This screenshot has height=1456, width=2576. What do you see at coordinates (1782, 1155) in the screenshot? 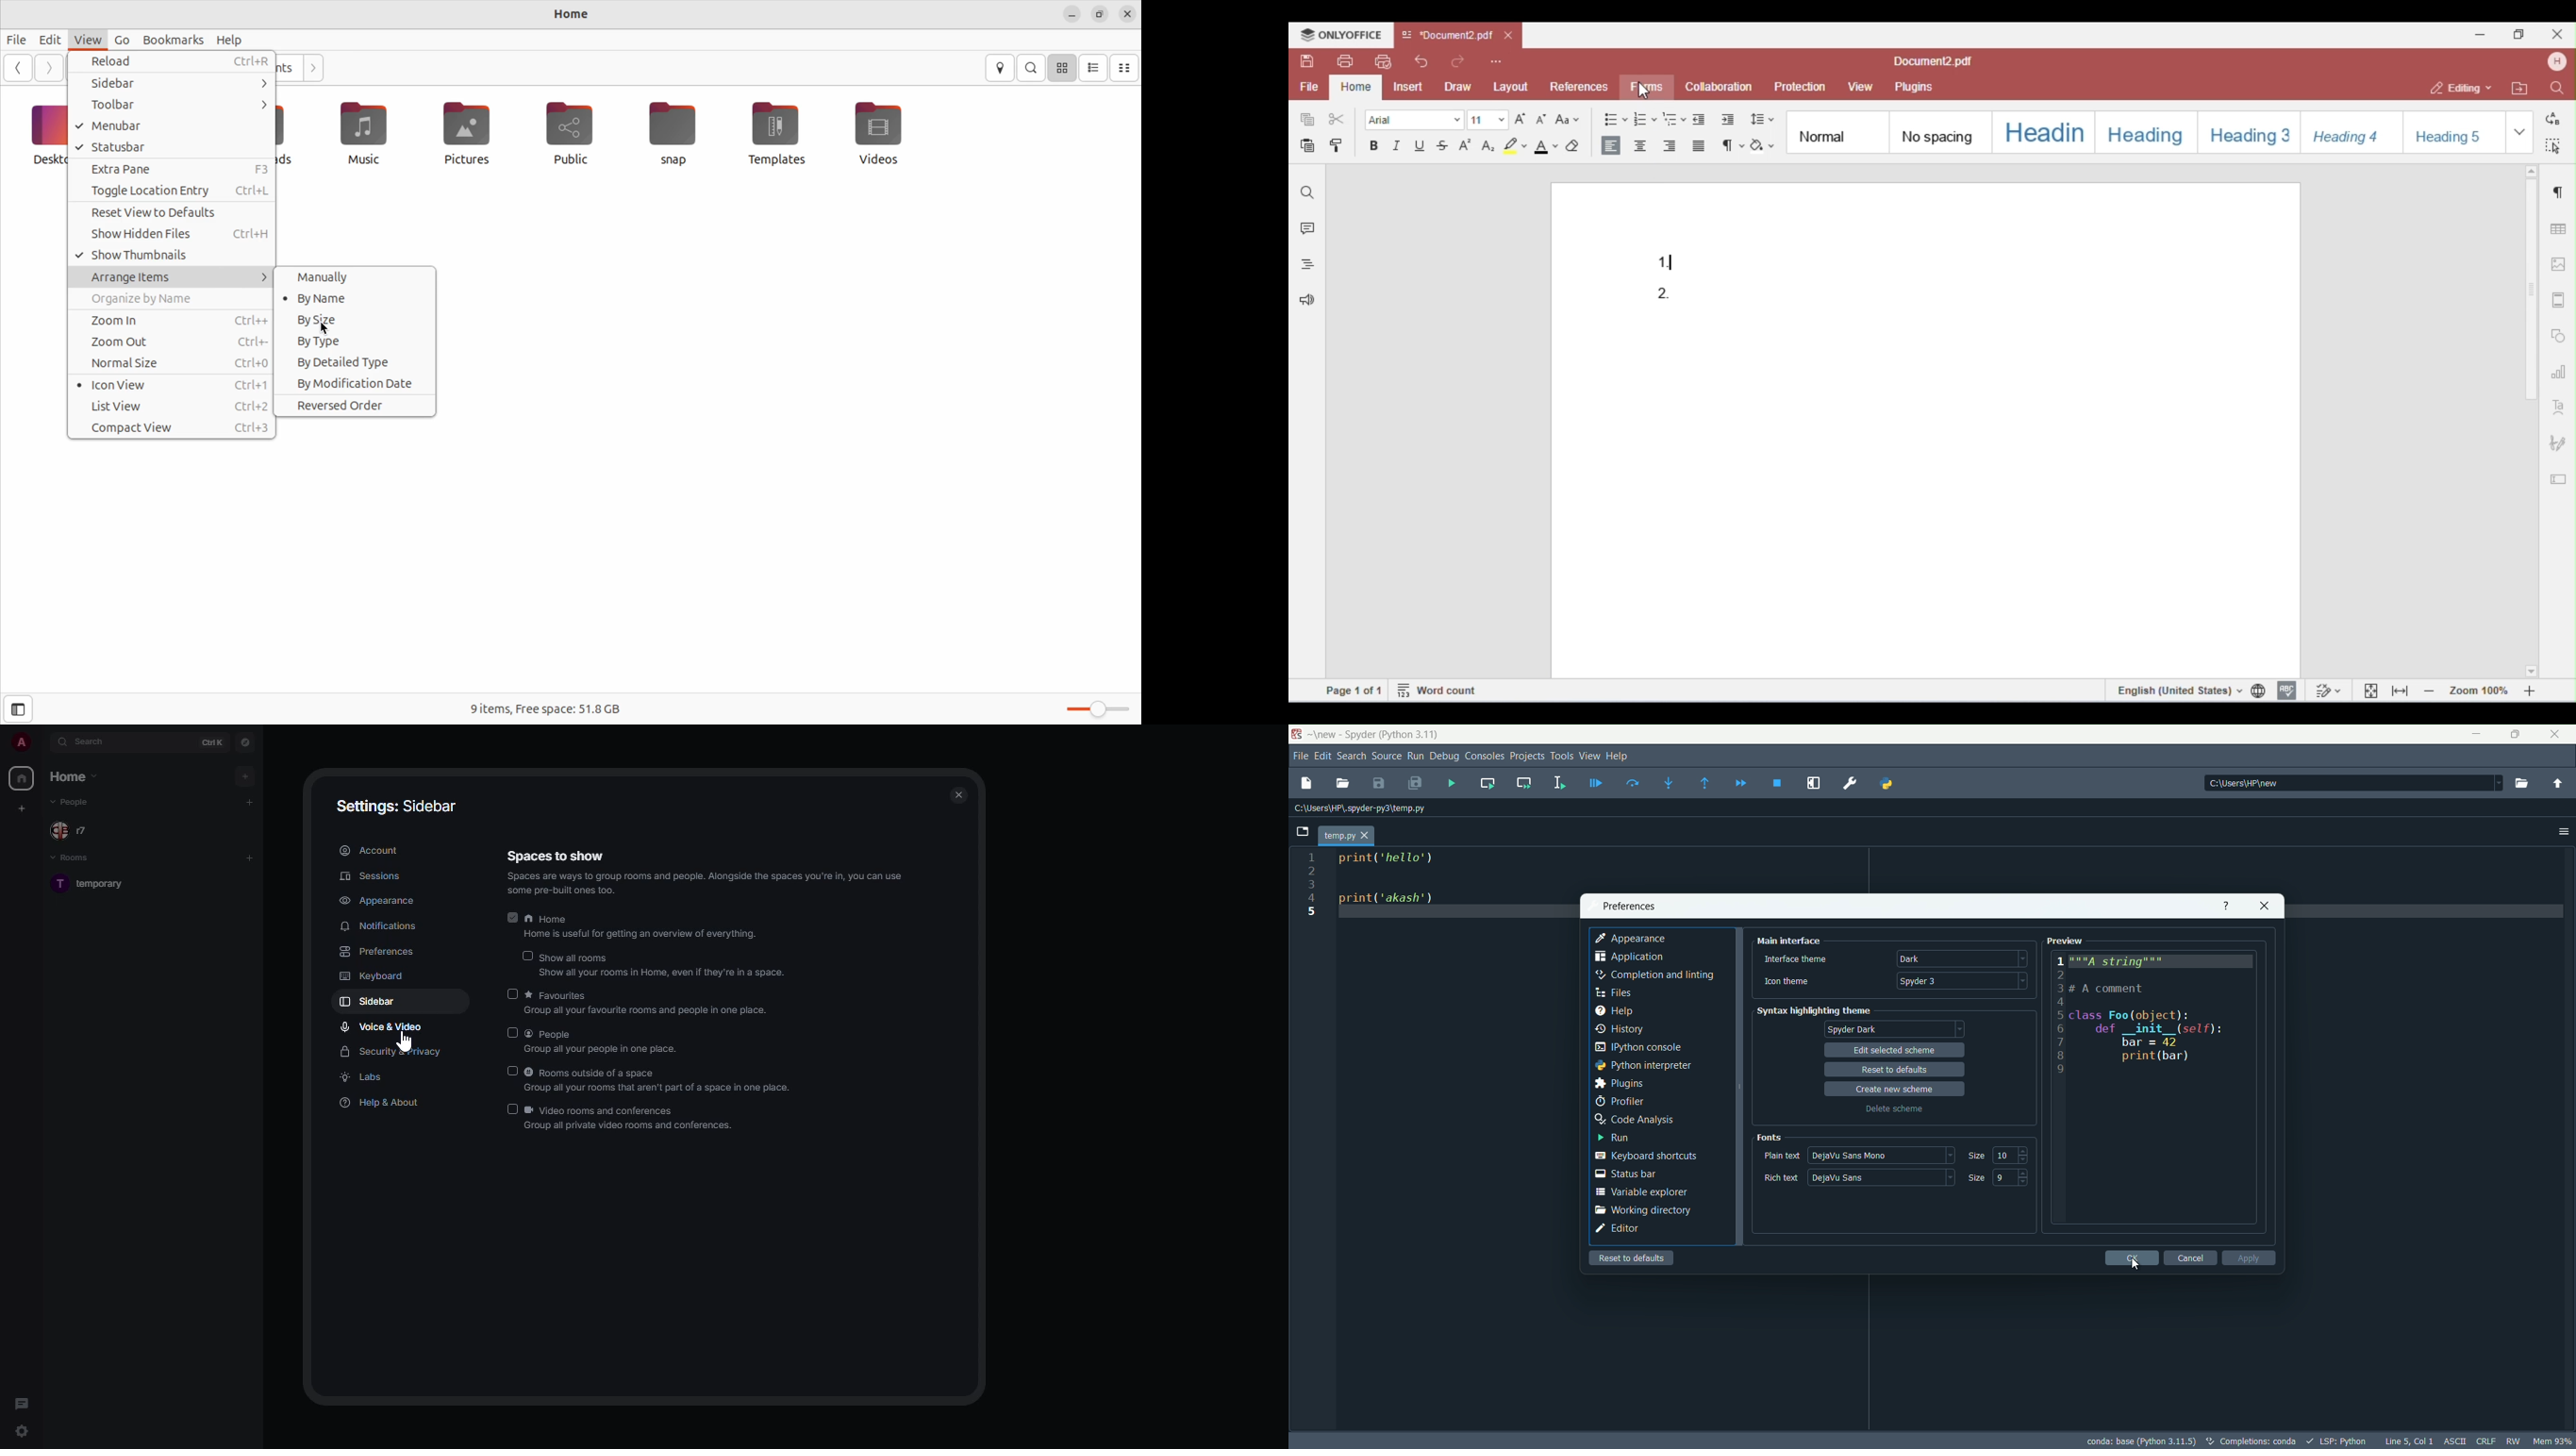
I see `plain text` at bounding box center [1782, 1155].